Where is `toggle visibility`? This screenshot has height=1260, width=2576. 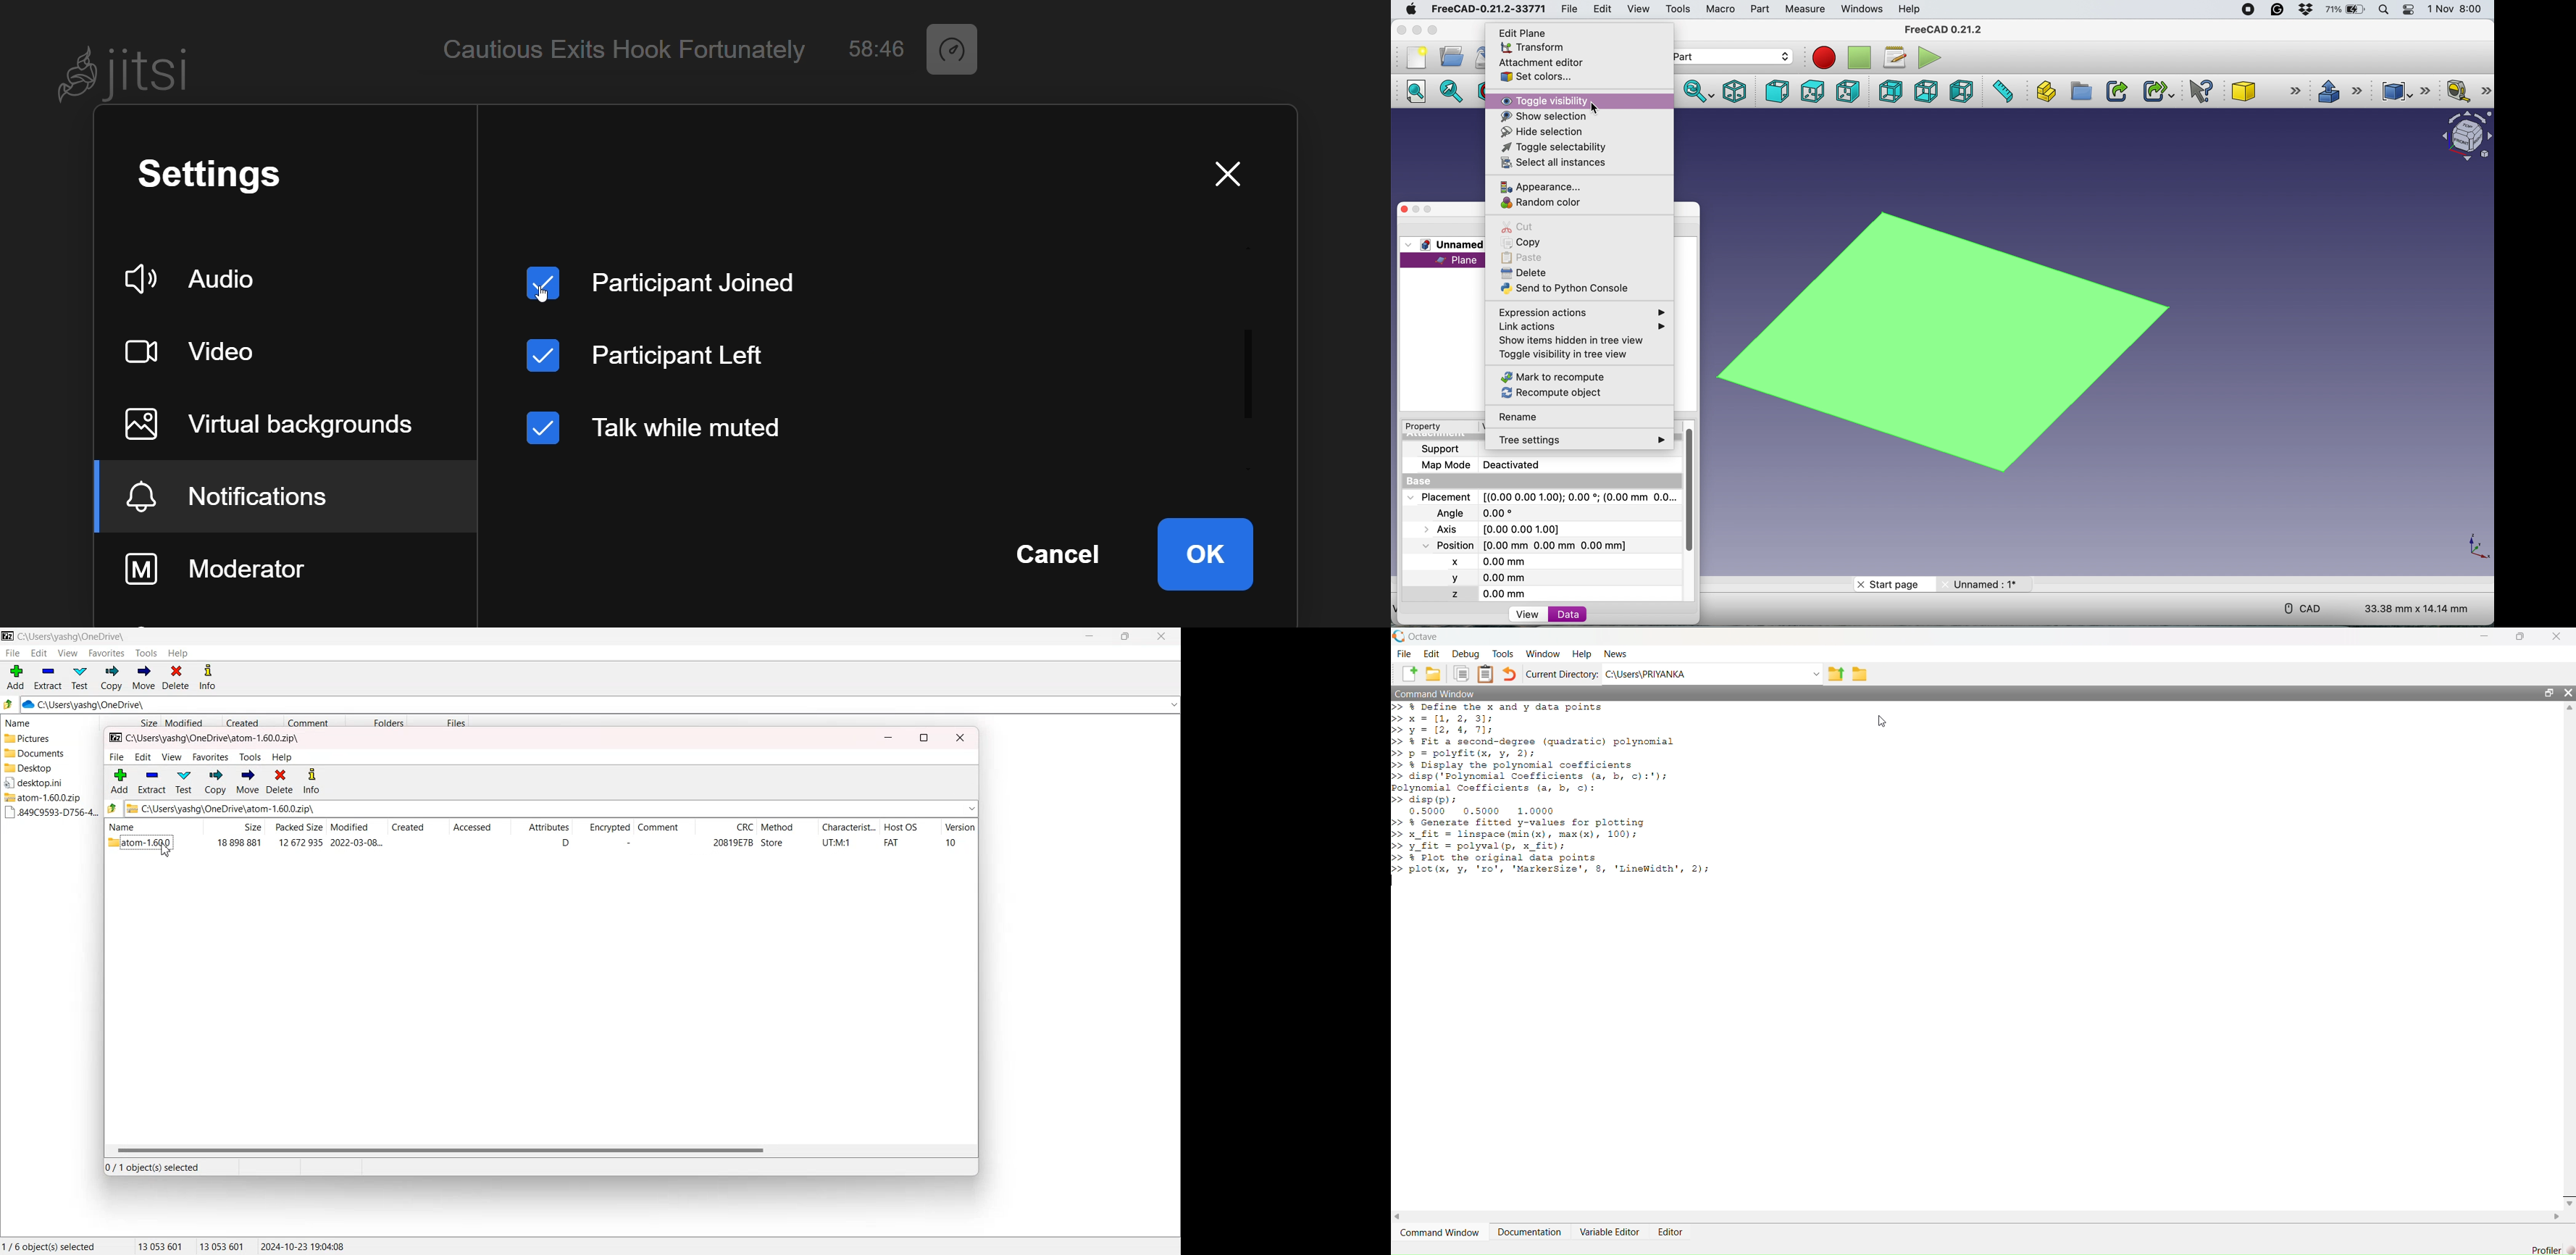 toggle visibility is located at coordinates (1542, 102).